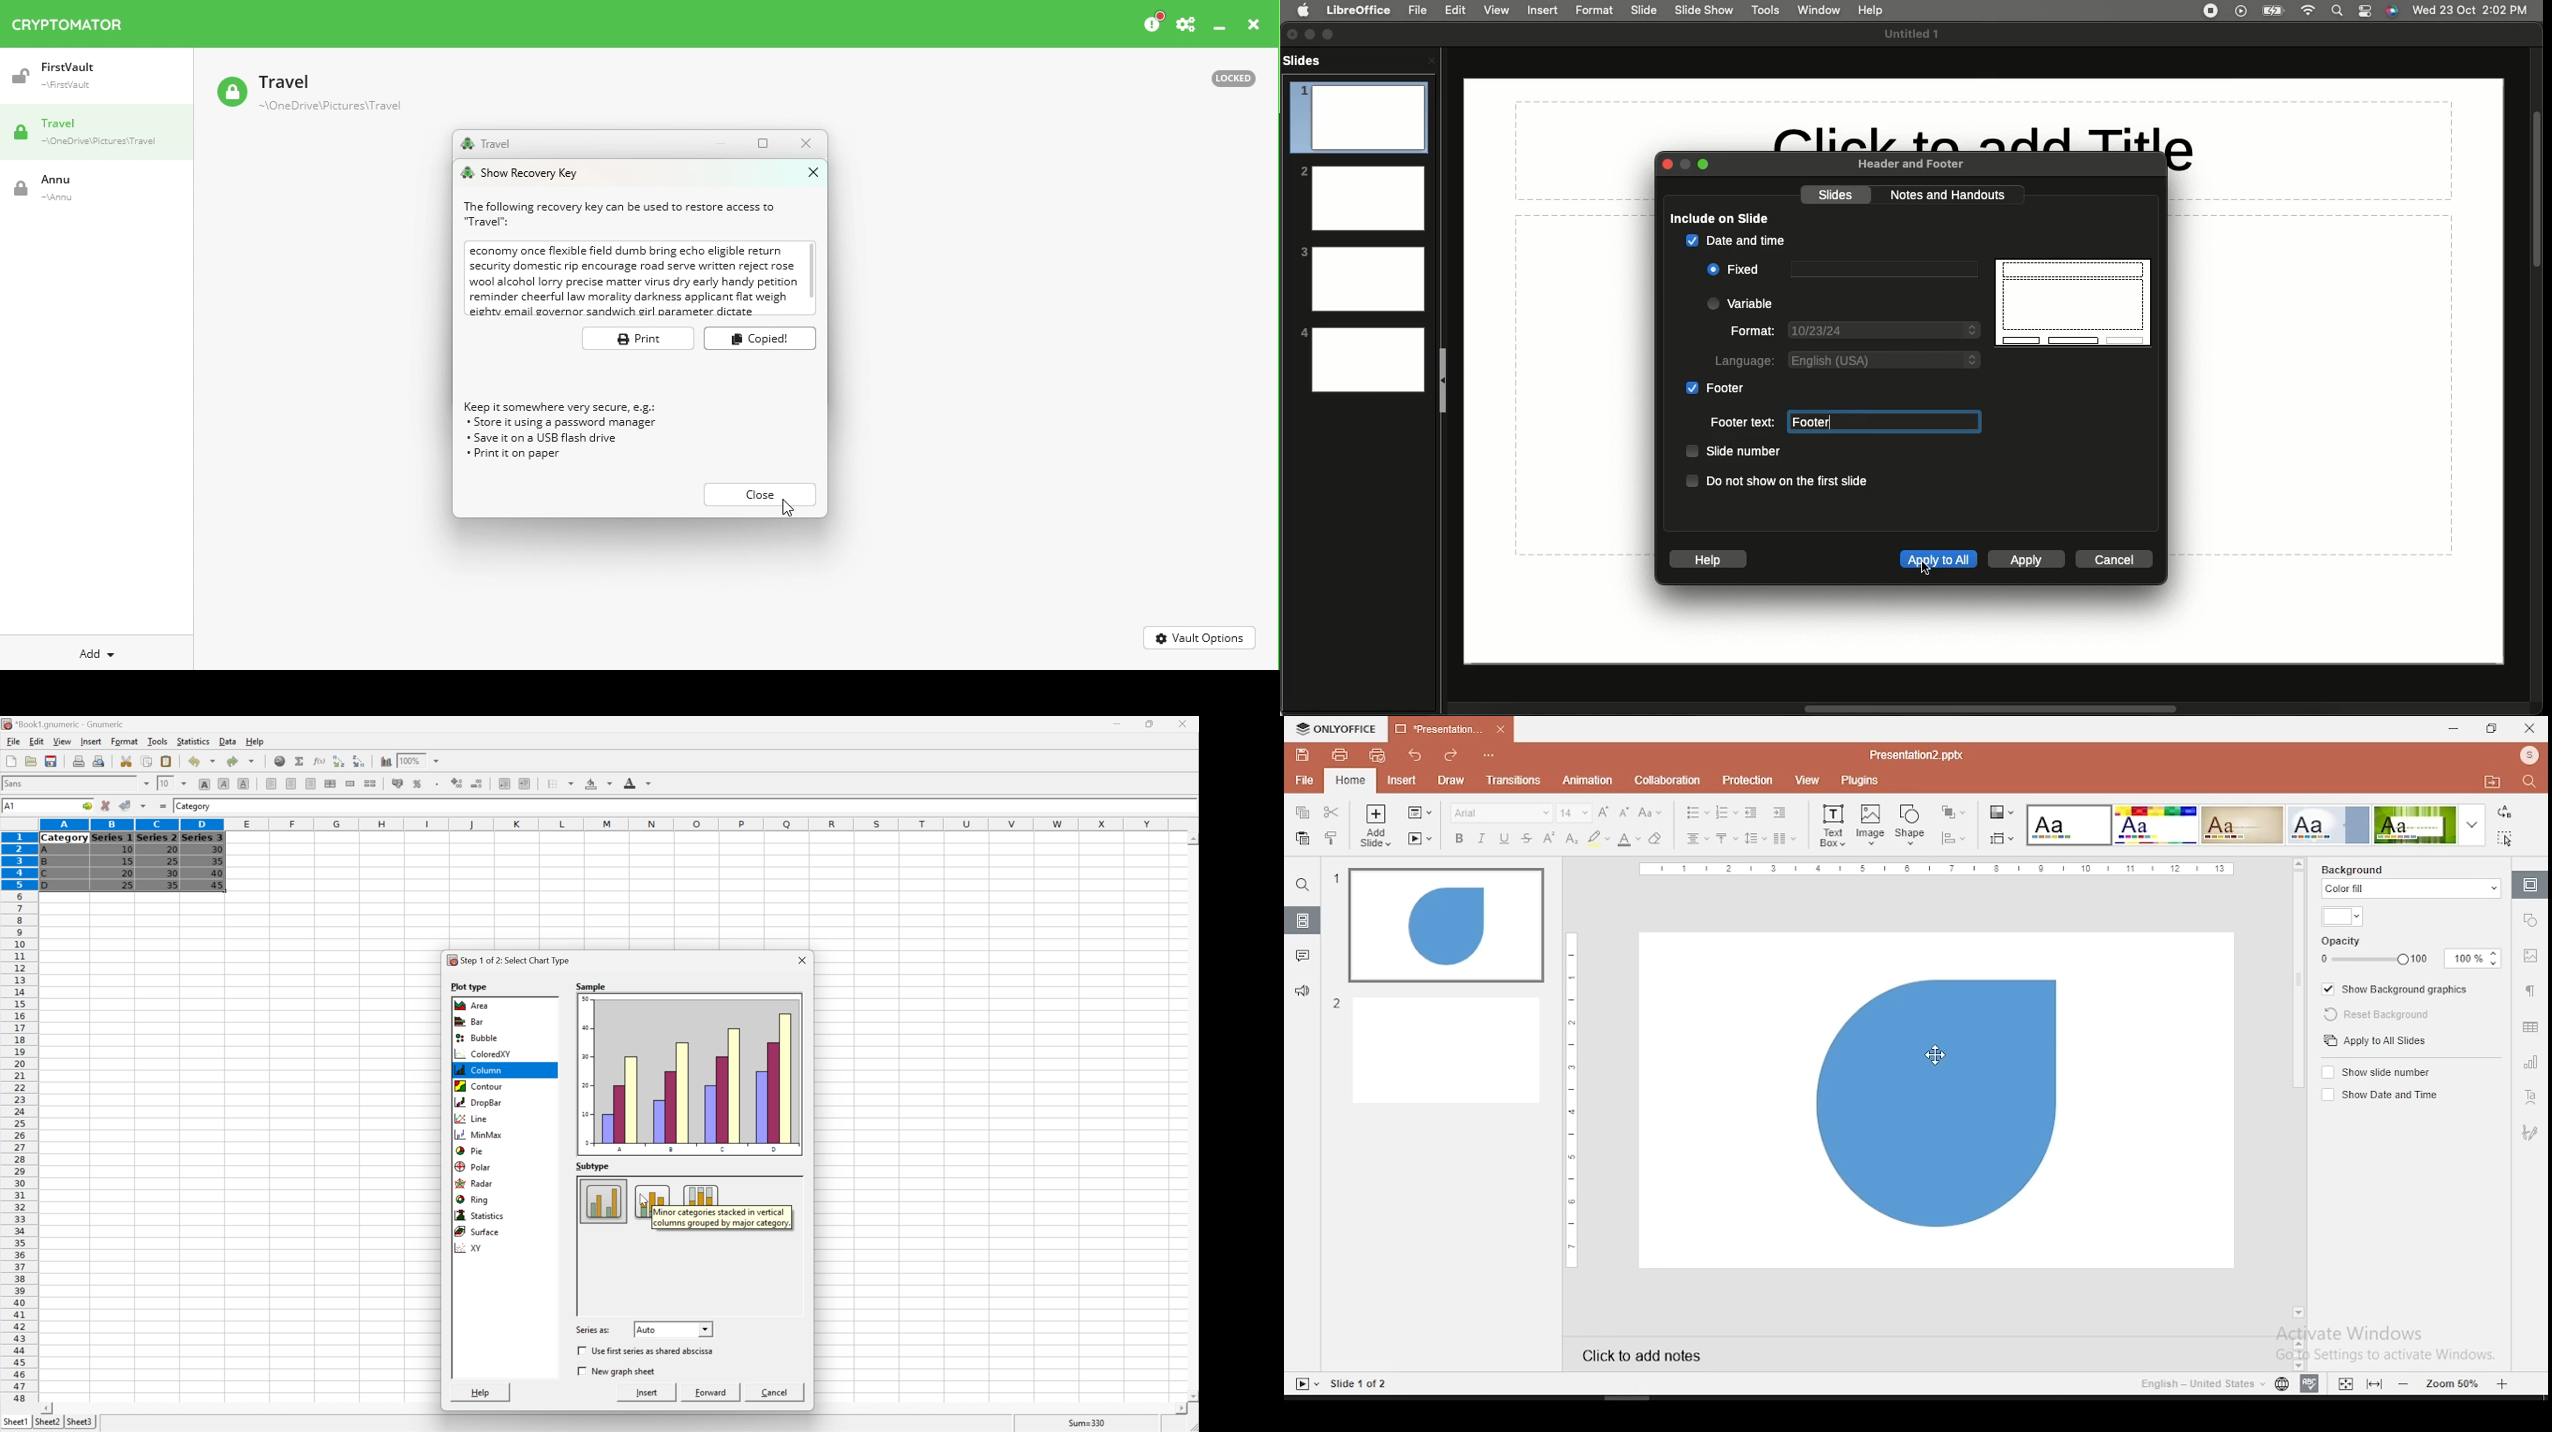 The width and height of the screenshot is (2576, 1456). Describe the element at coordinates (2531, 990) in the screenshot. I see `paragraph settings` at that location.